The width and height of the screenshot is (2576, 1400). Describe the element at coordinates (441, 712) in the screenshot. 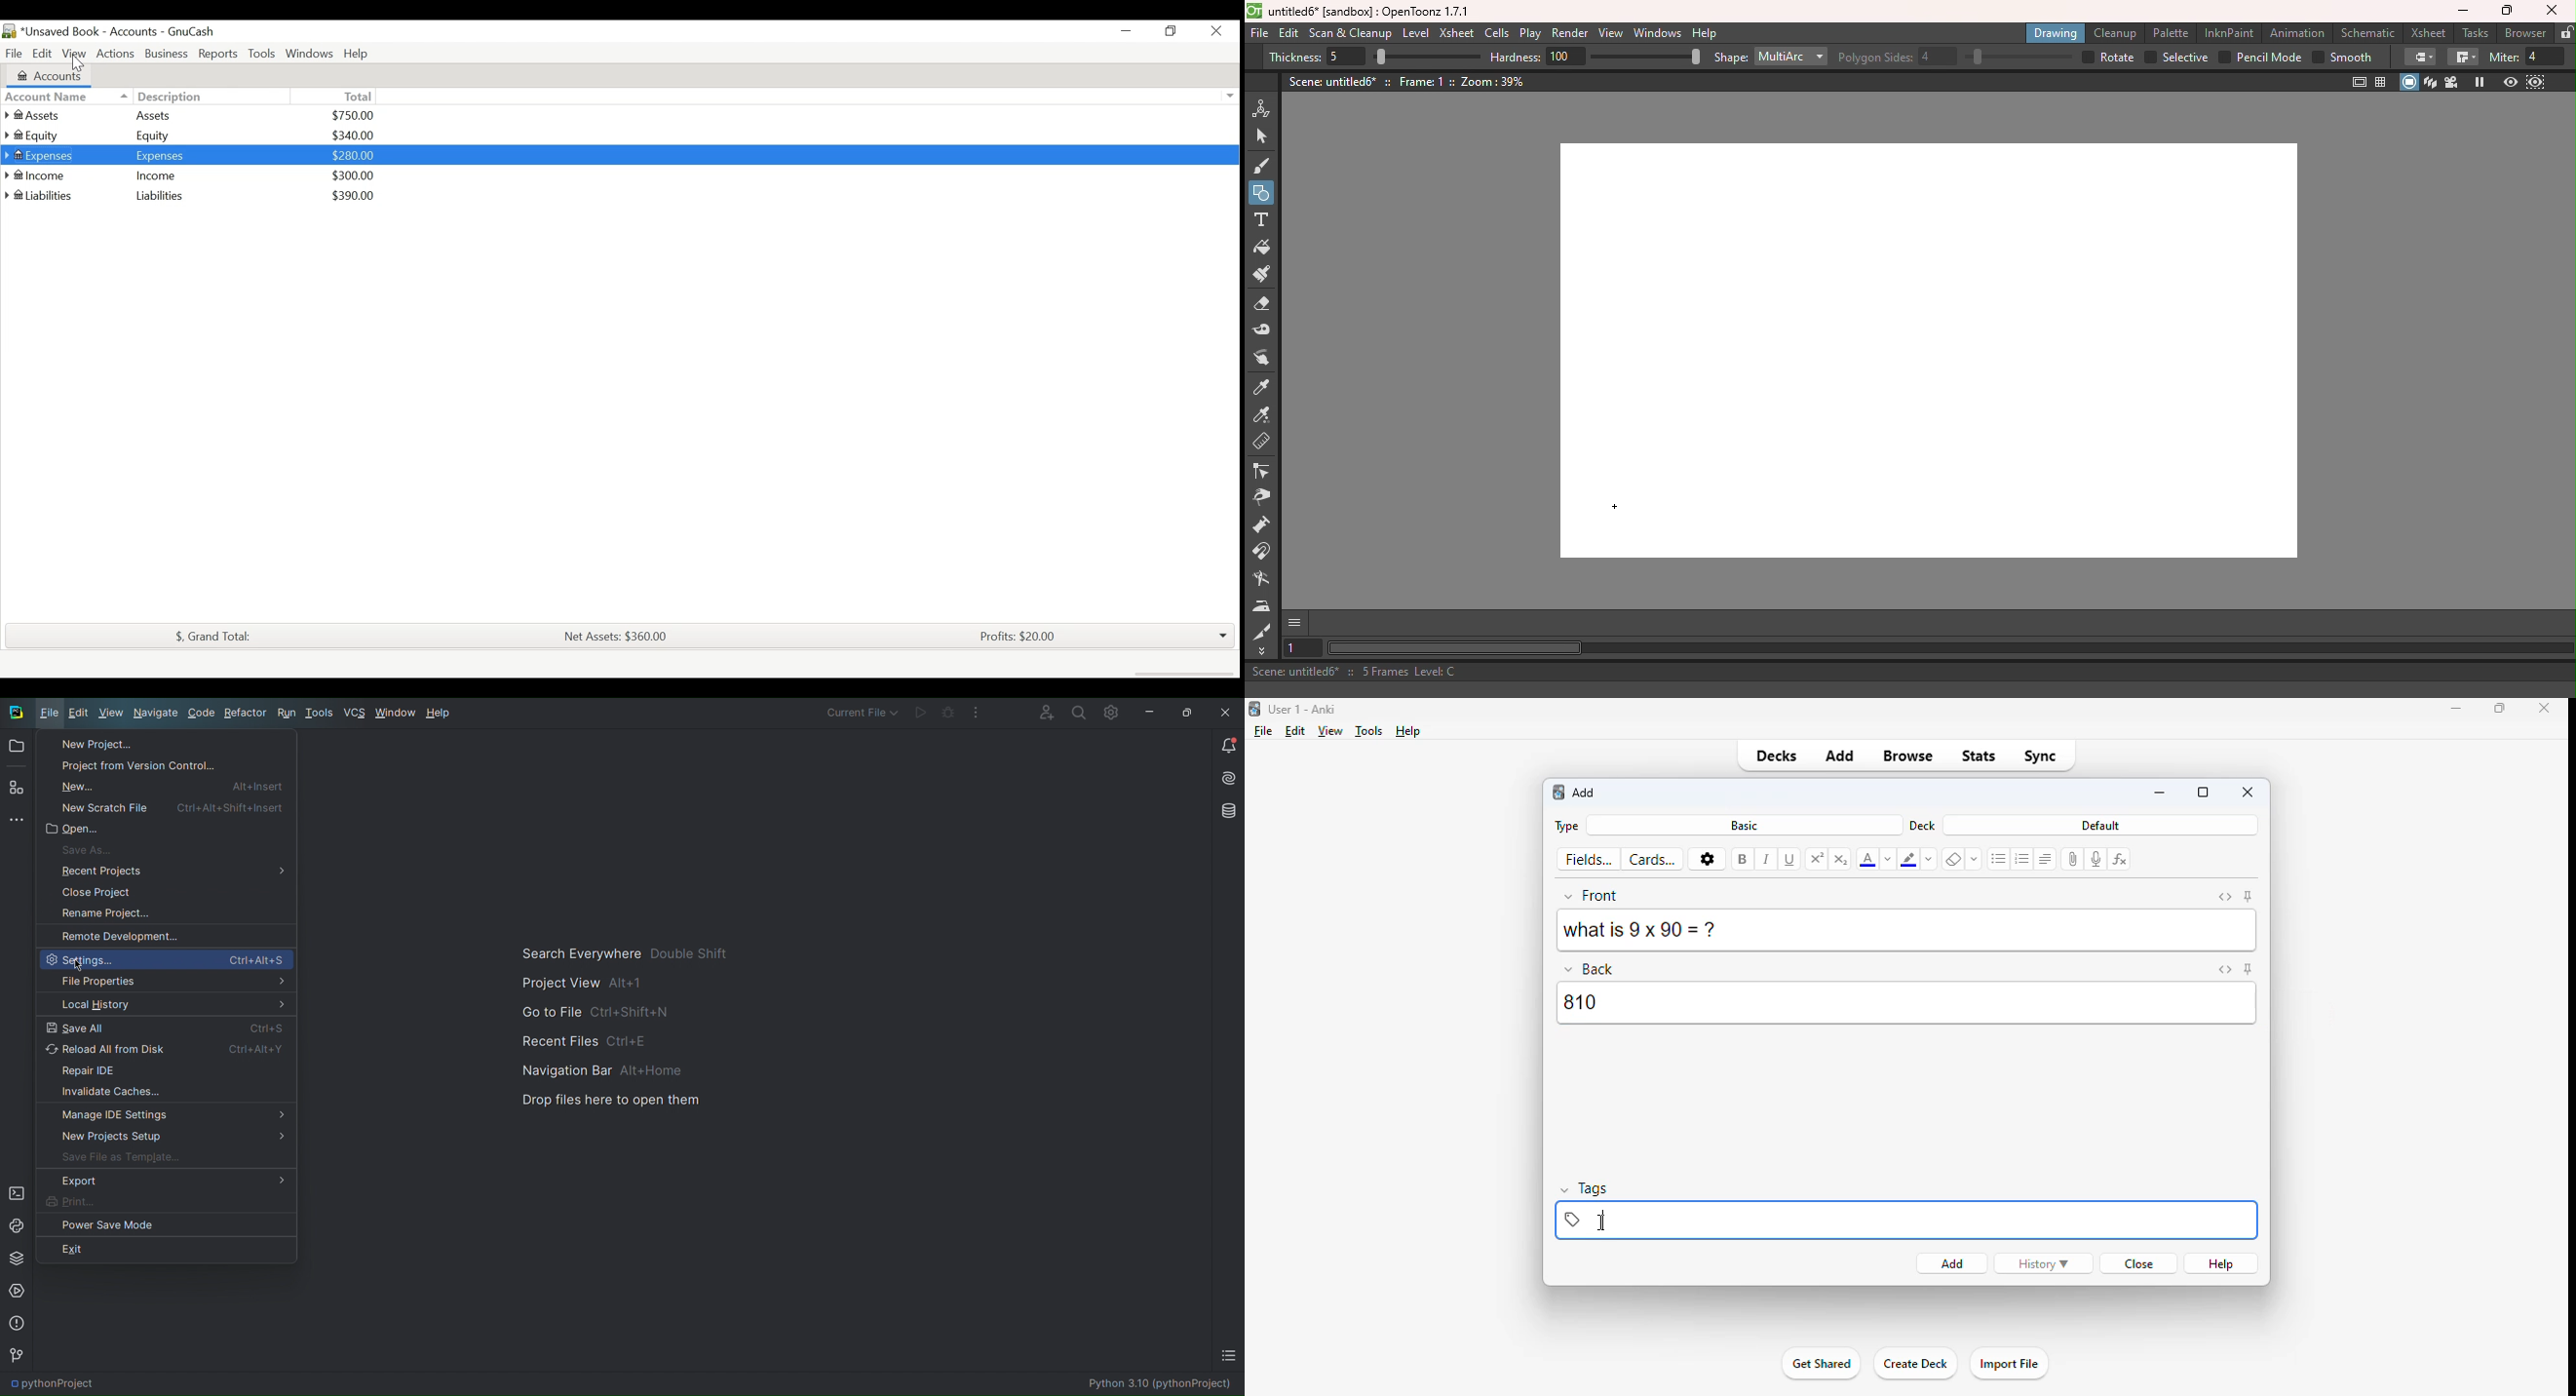

I see `Help` at that location.